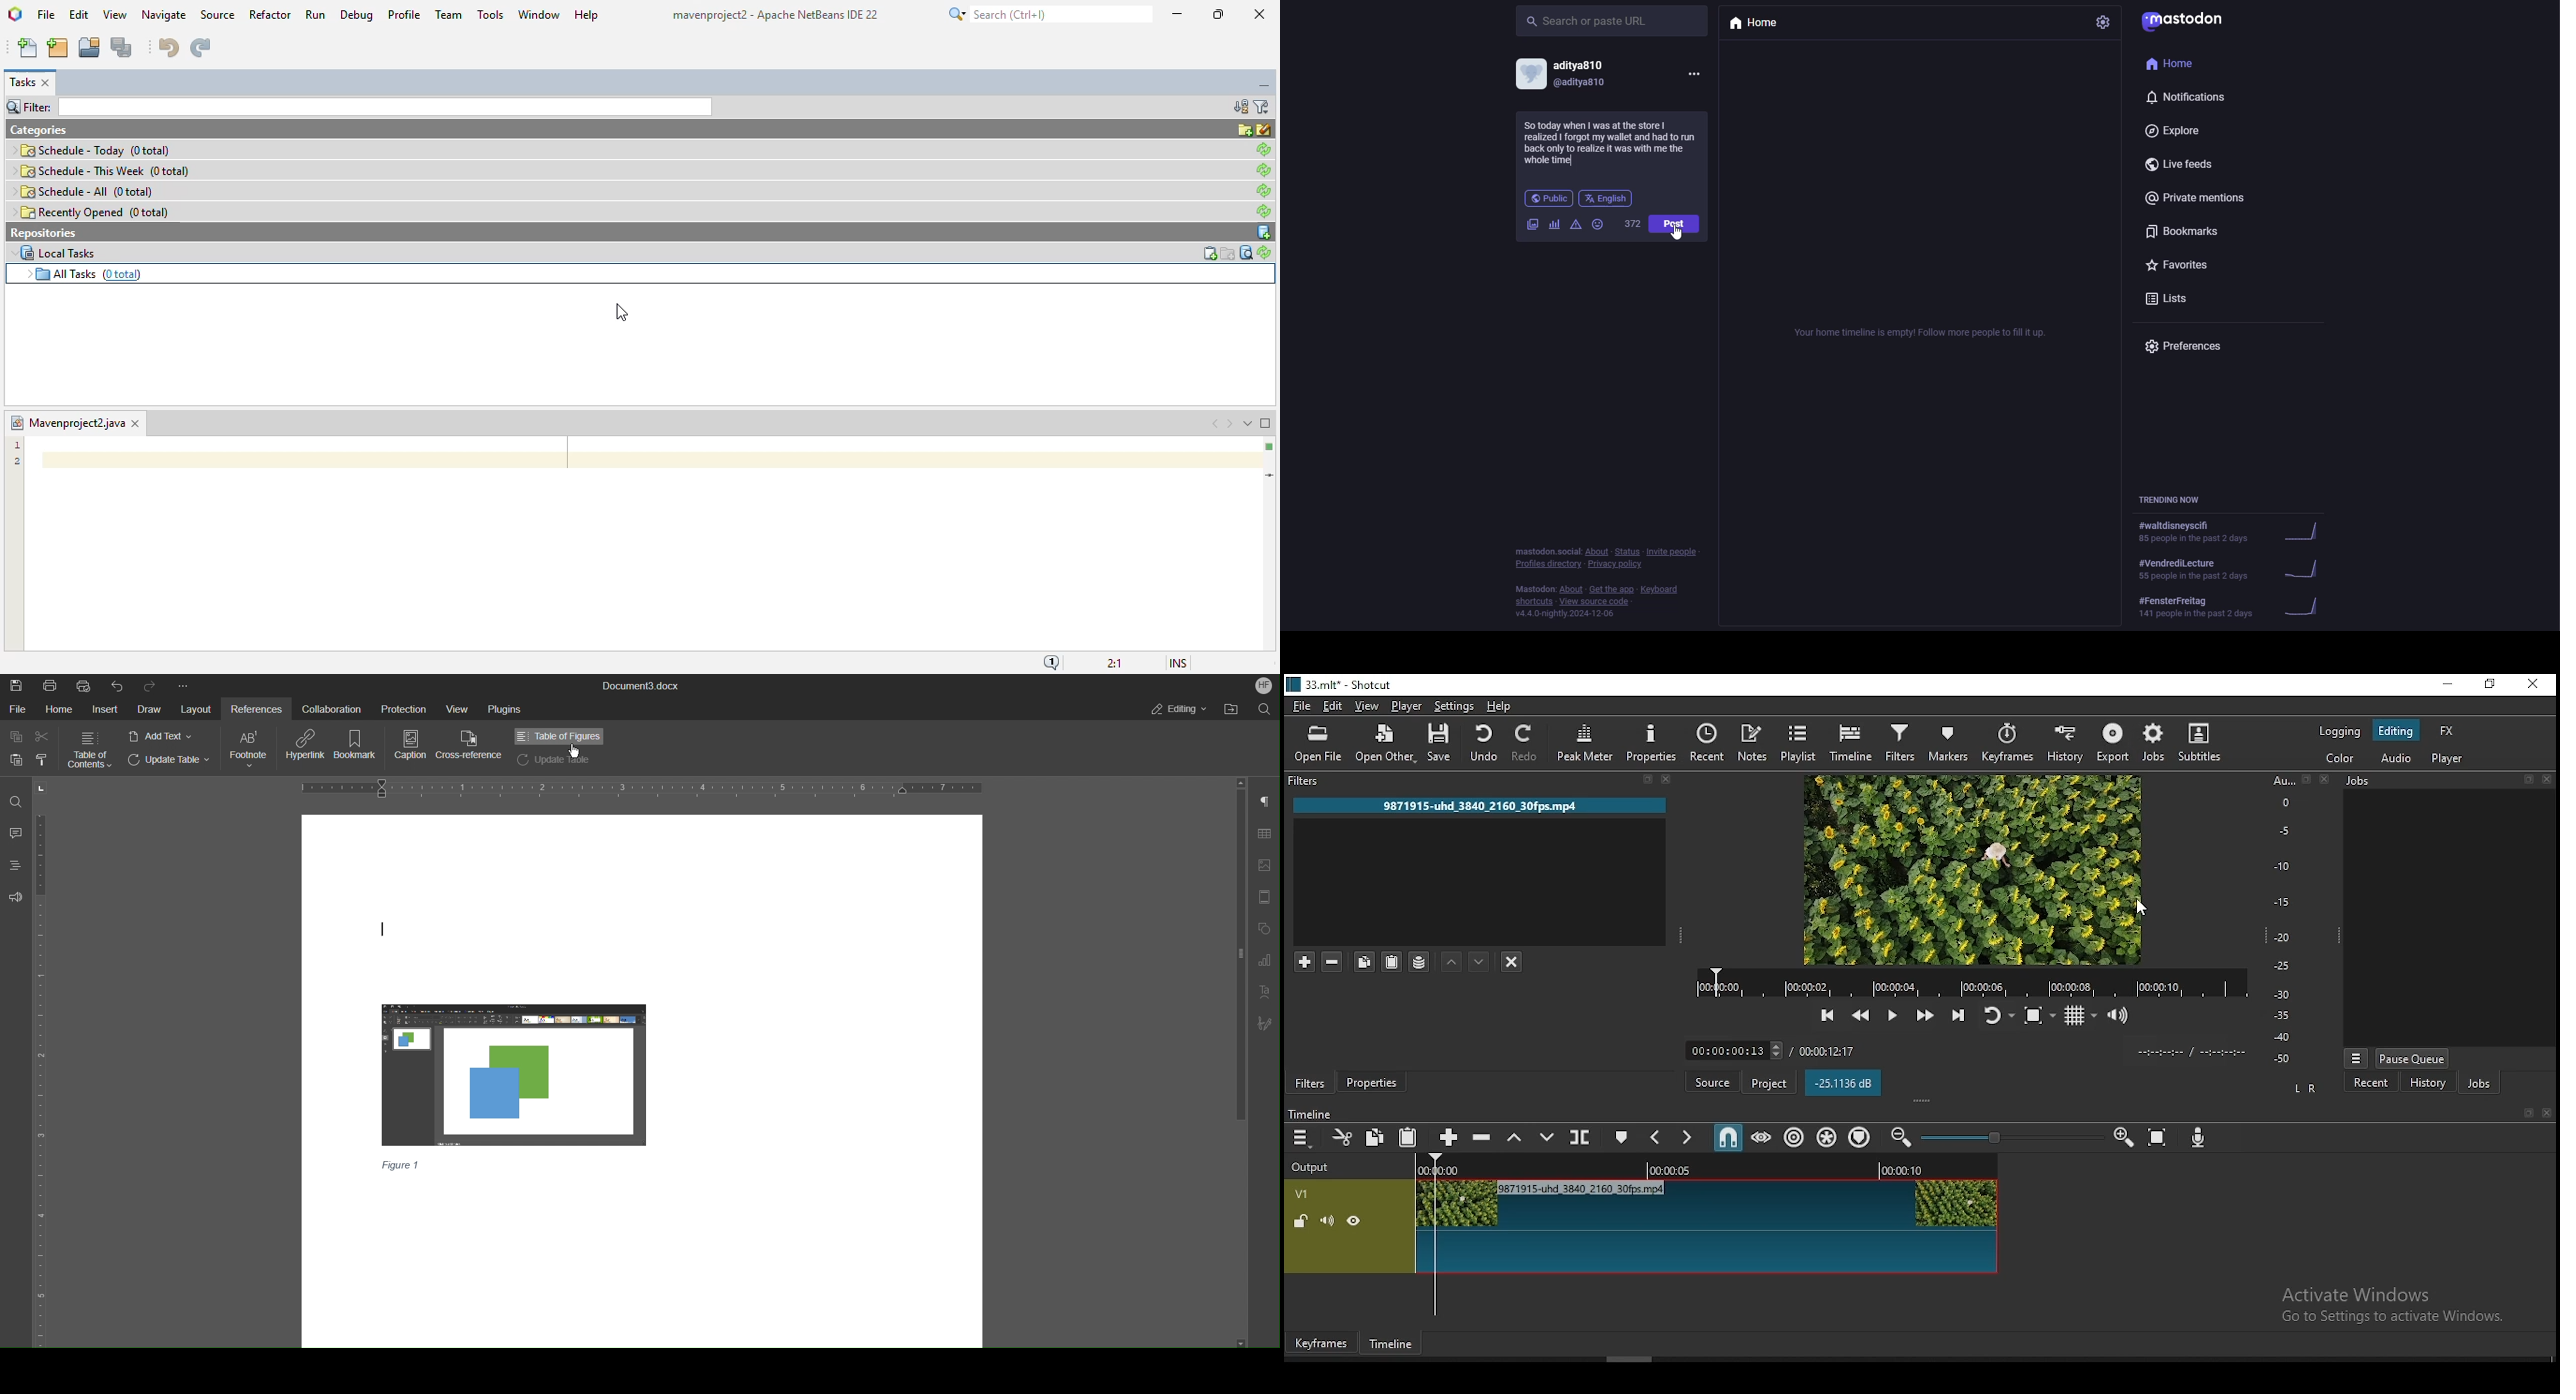  I want to click on Collaboration, so click(329, 708).